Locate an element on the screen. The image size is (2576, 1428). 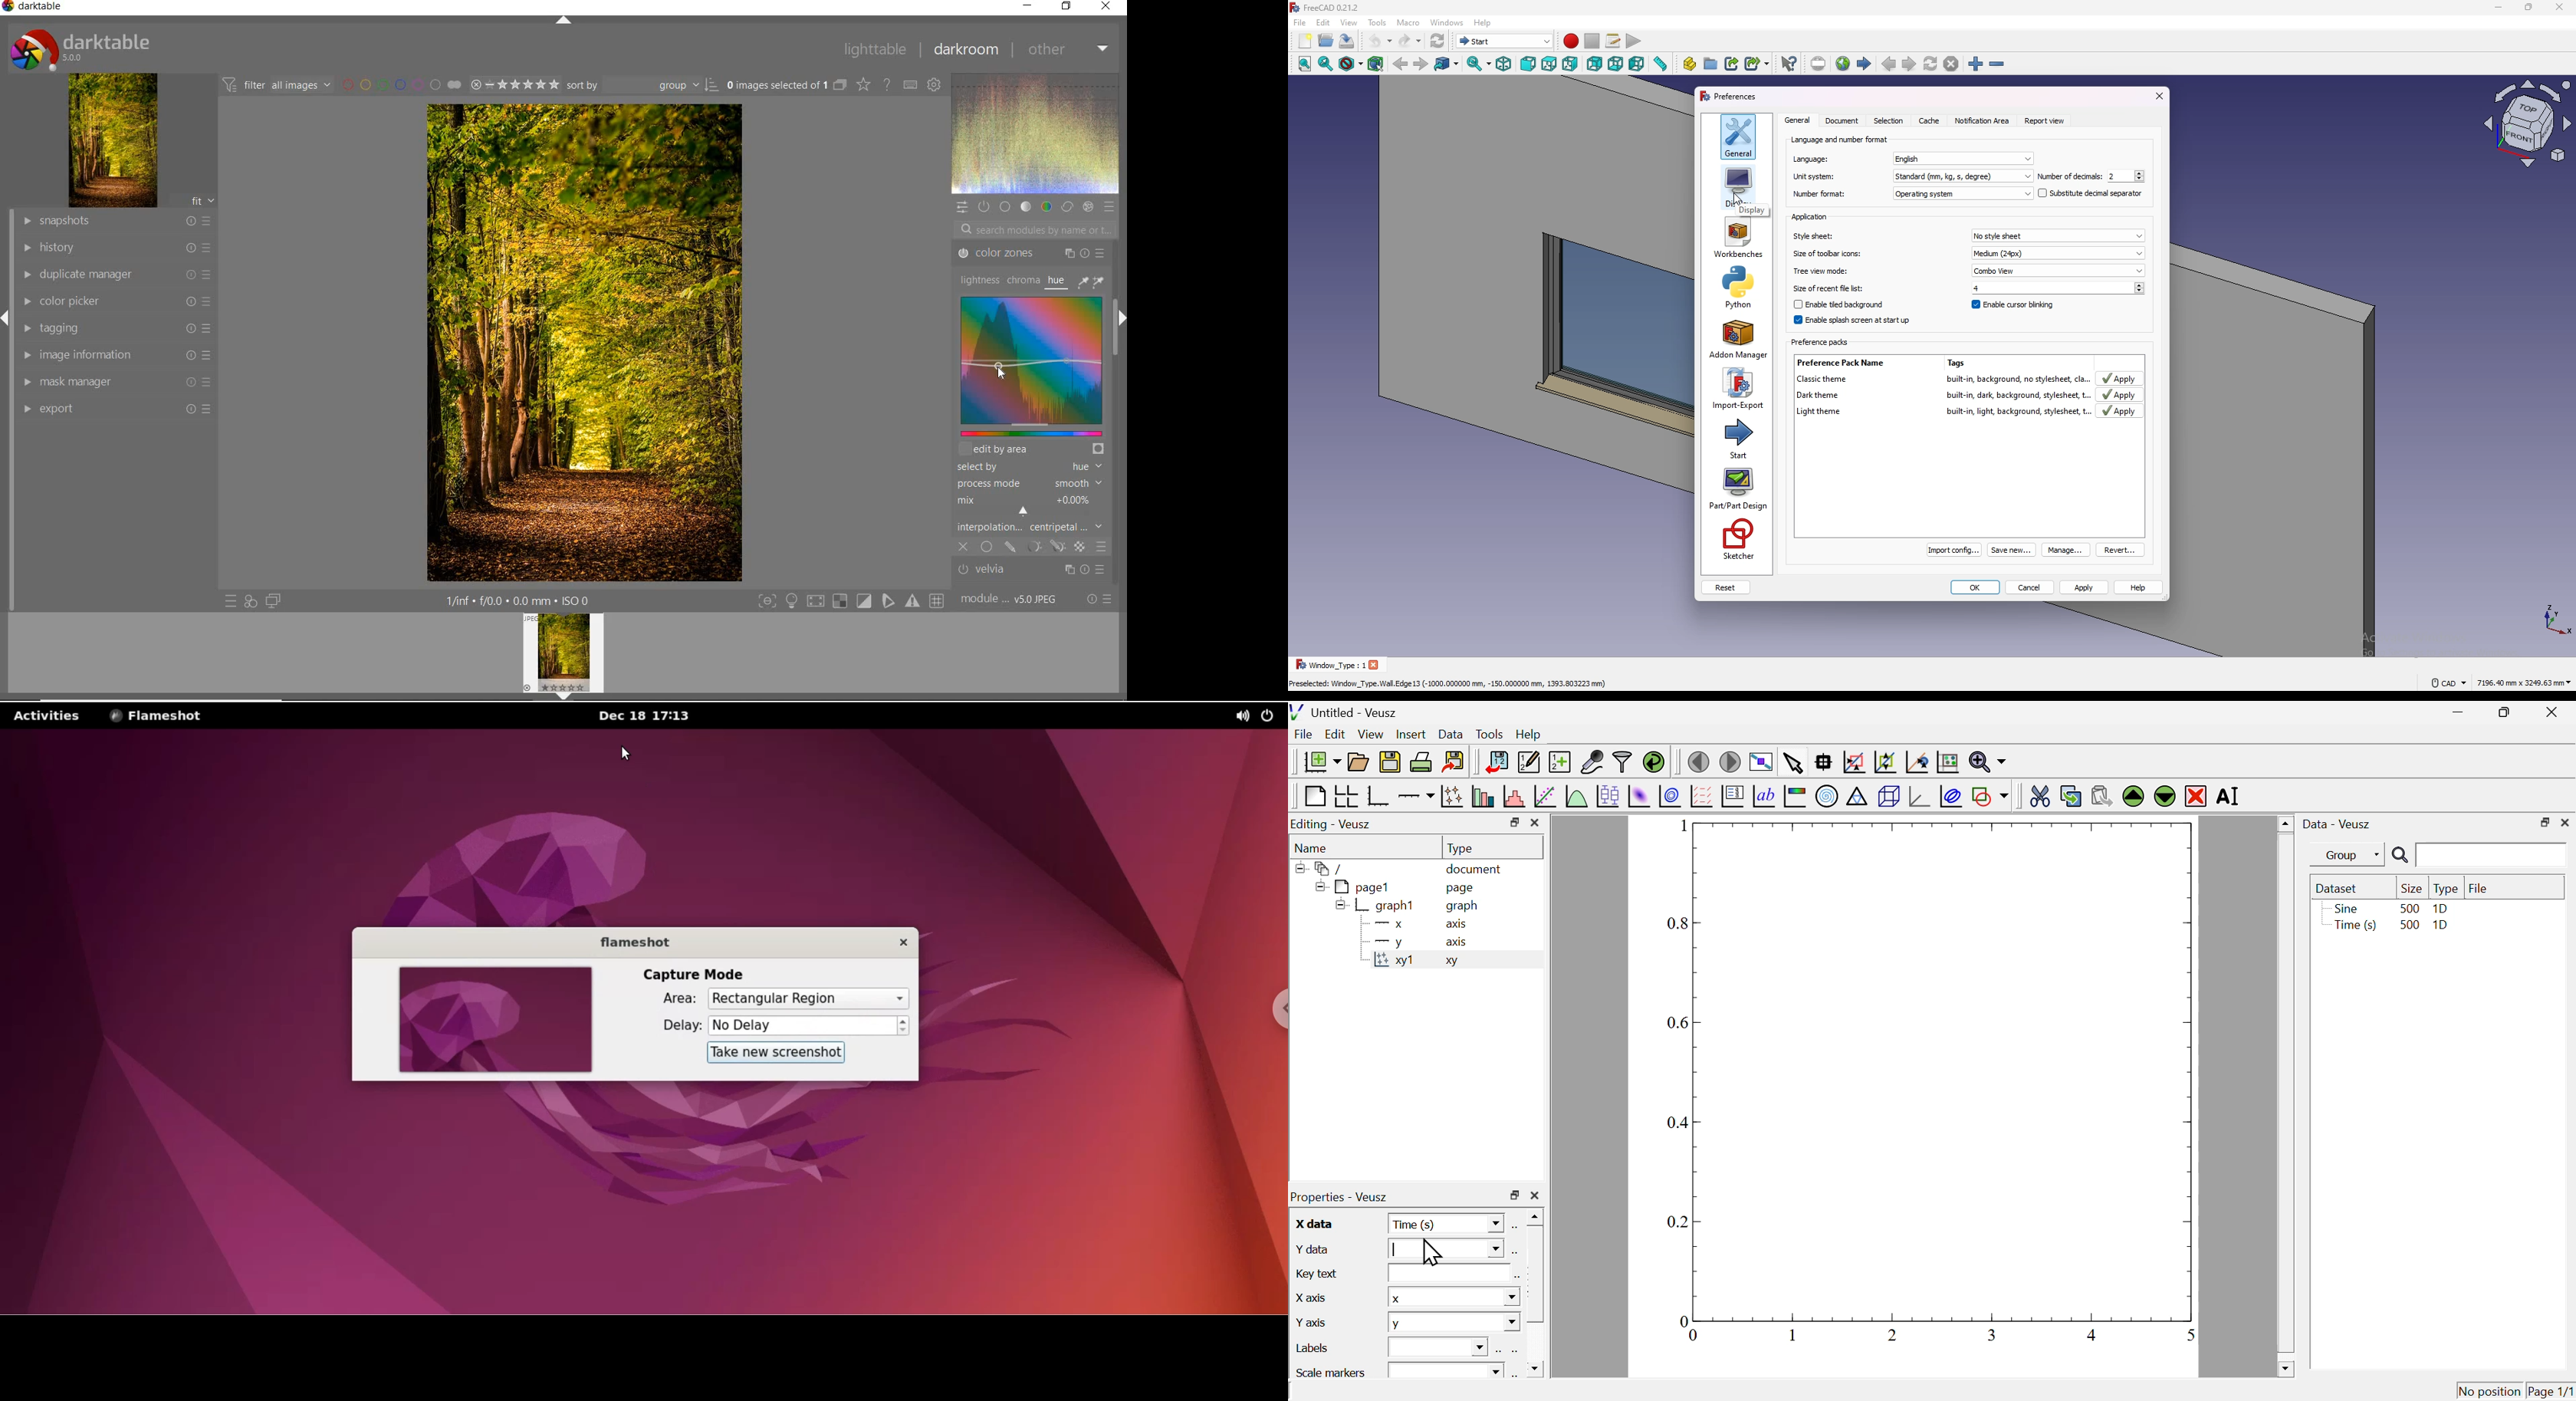
TOGGLE MODES is located at coordinates (850, 602).